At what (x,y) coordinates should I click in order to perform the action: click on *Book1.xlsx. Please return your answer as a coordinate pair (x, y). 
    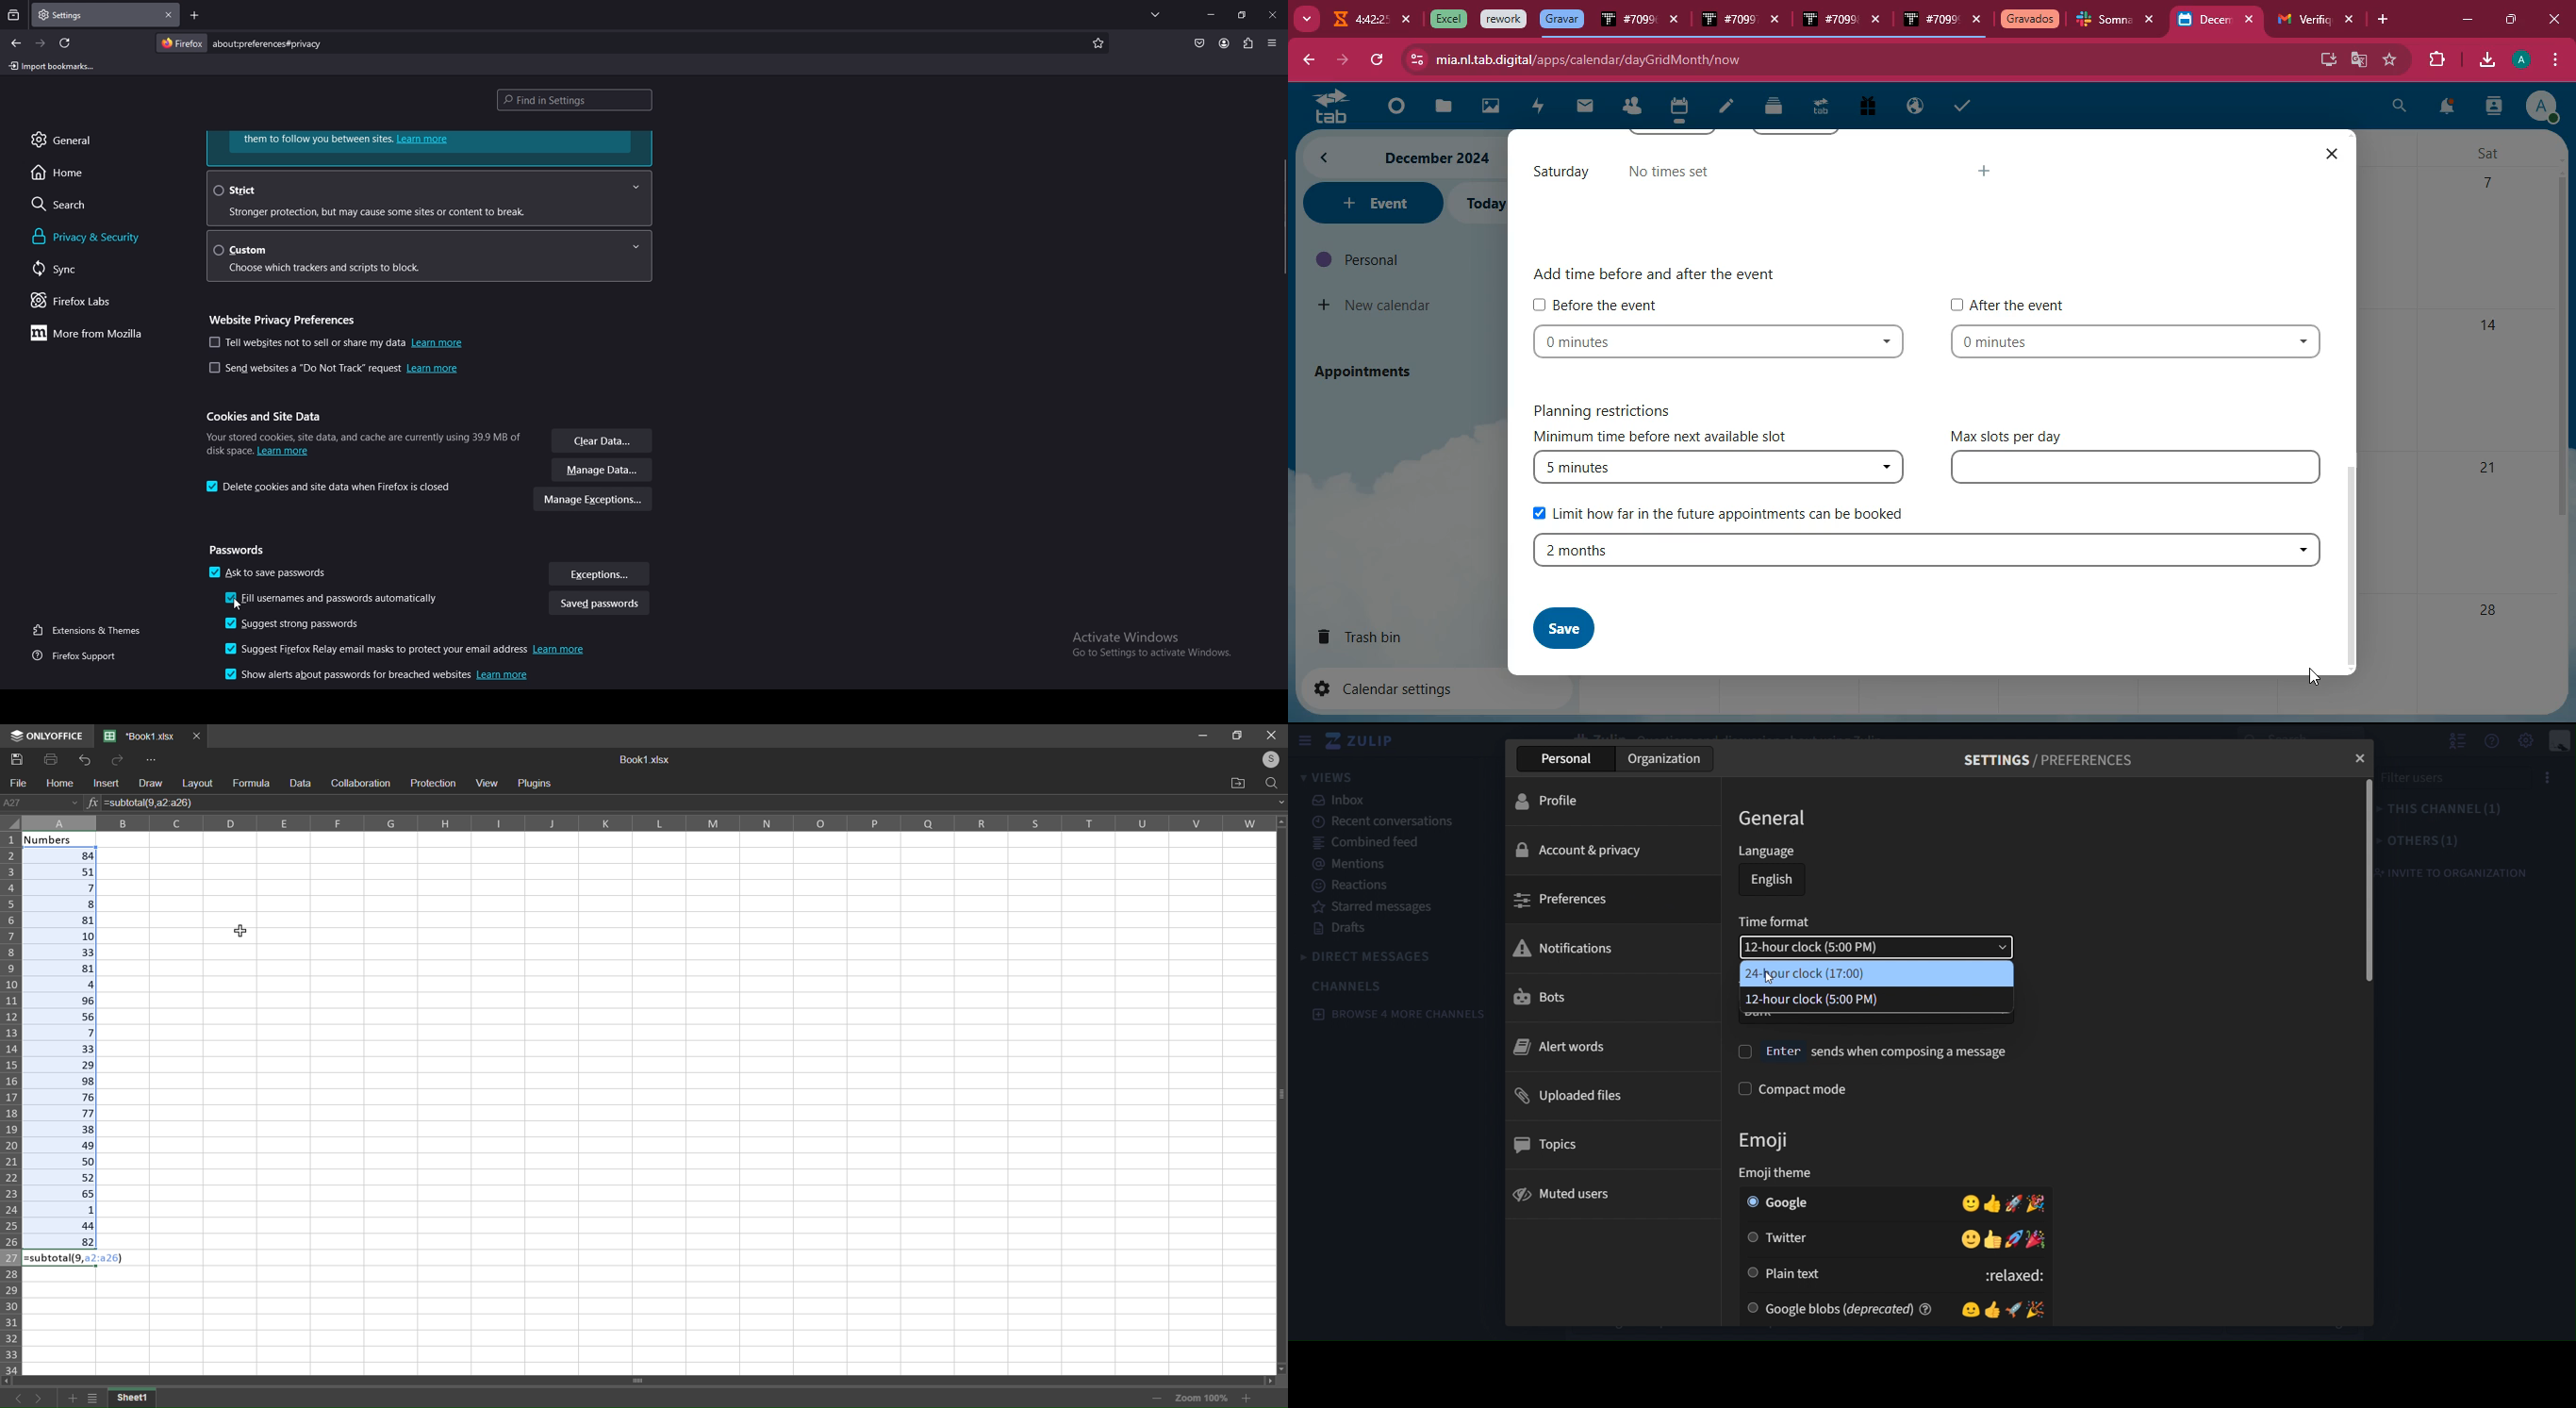
    Looking at the image, I should click on (141, 736).